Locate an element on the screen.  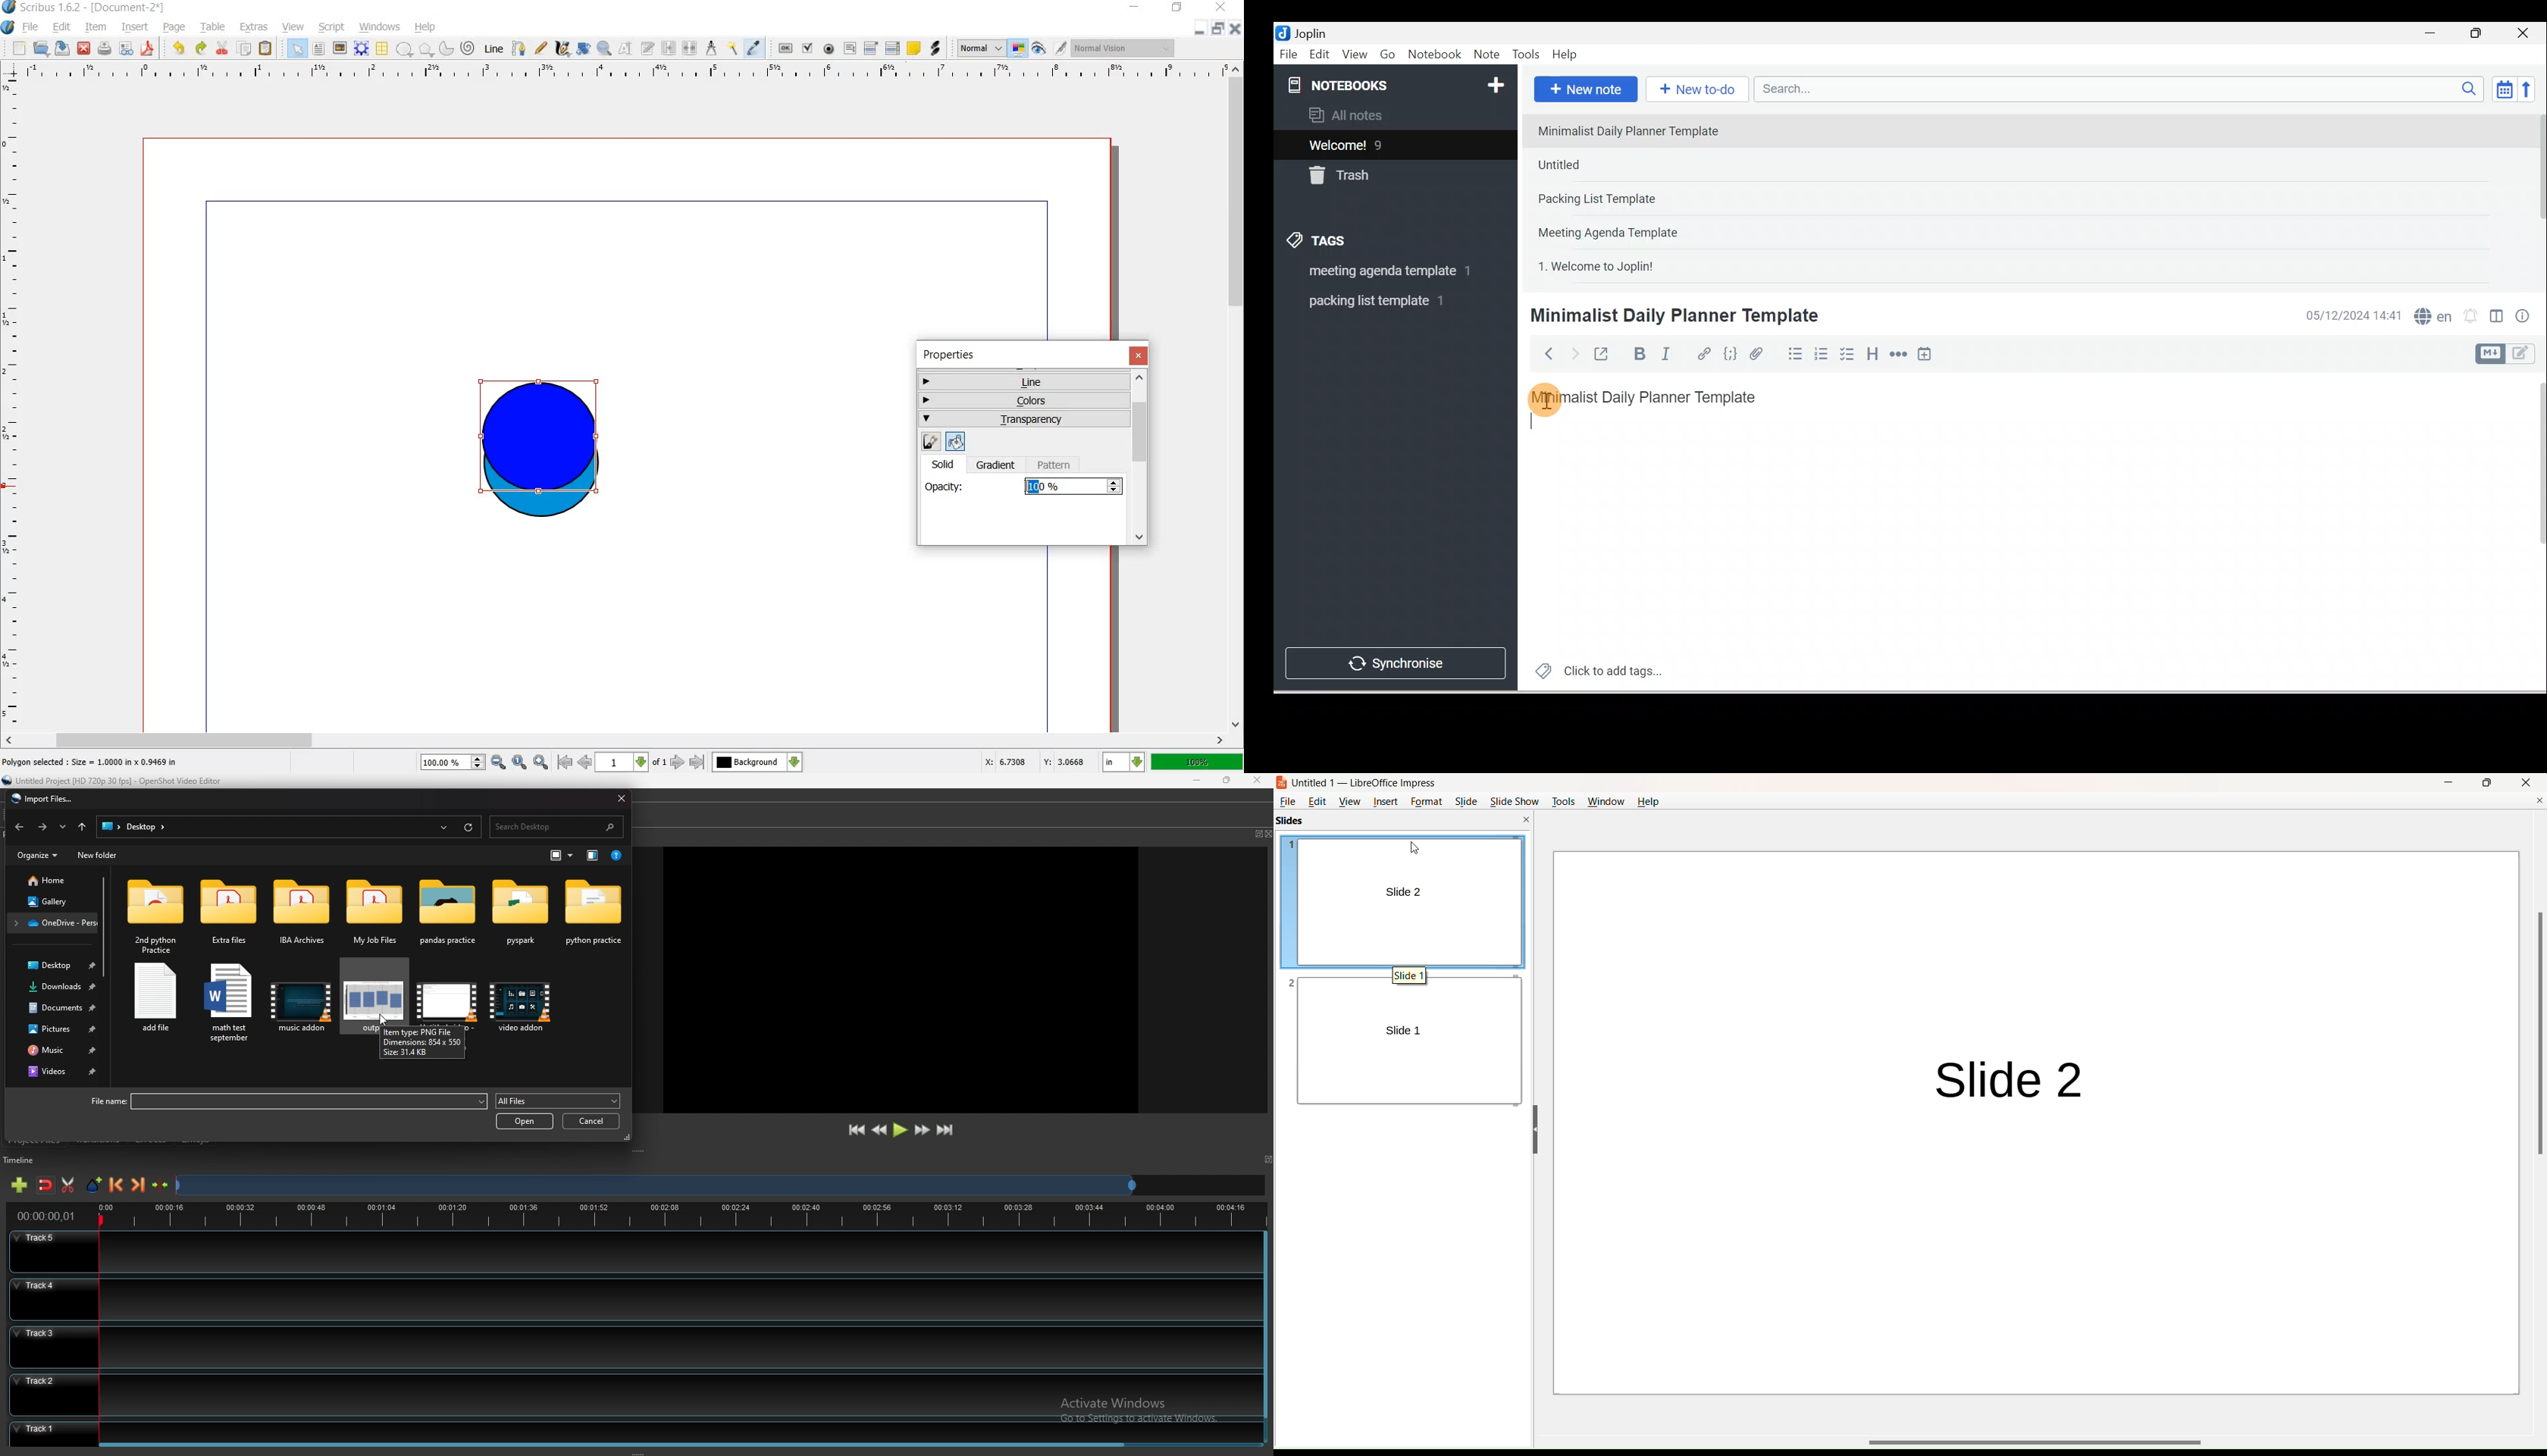
Horizontal rule is located at coordinates (1900, 354).